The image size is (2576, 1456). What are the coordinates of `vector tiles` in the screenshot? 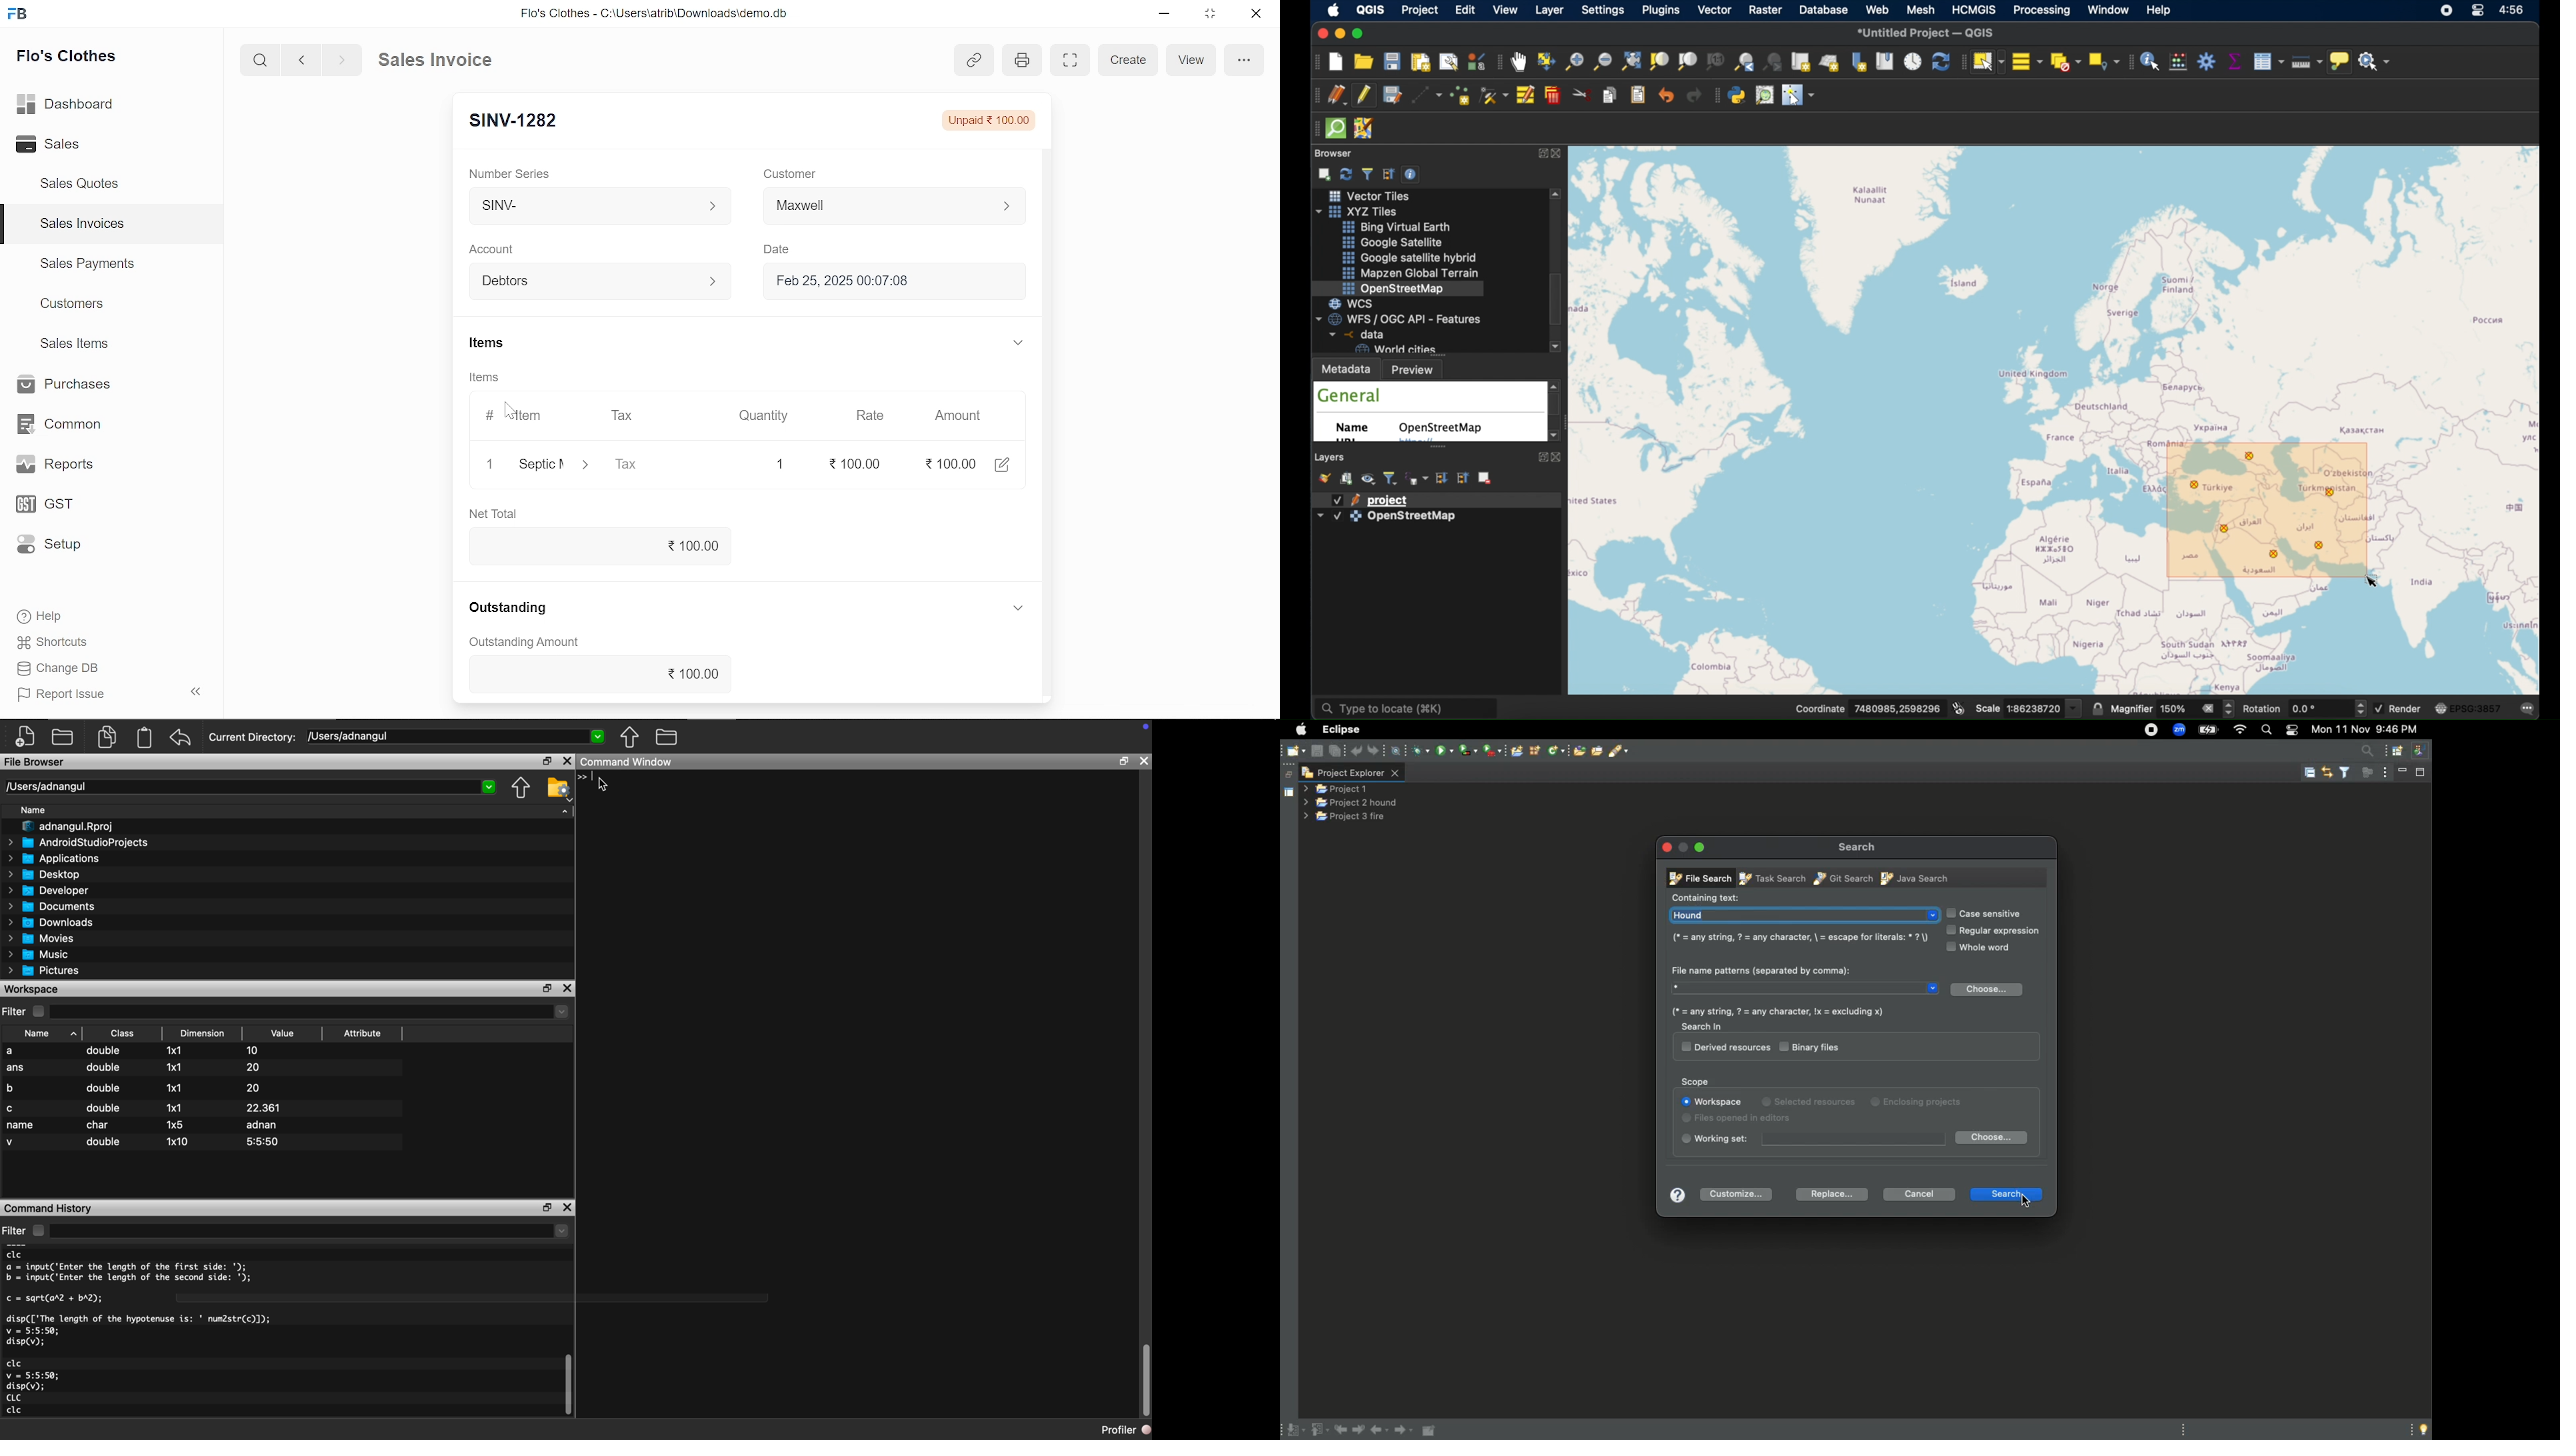 It's located at (1367, 195).